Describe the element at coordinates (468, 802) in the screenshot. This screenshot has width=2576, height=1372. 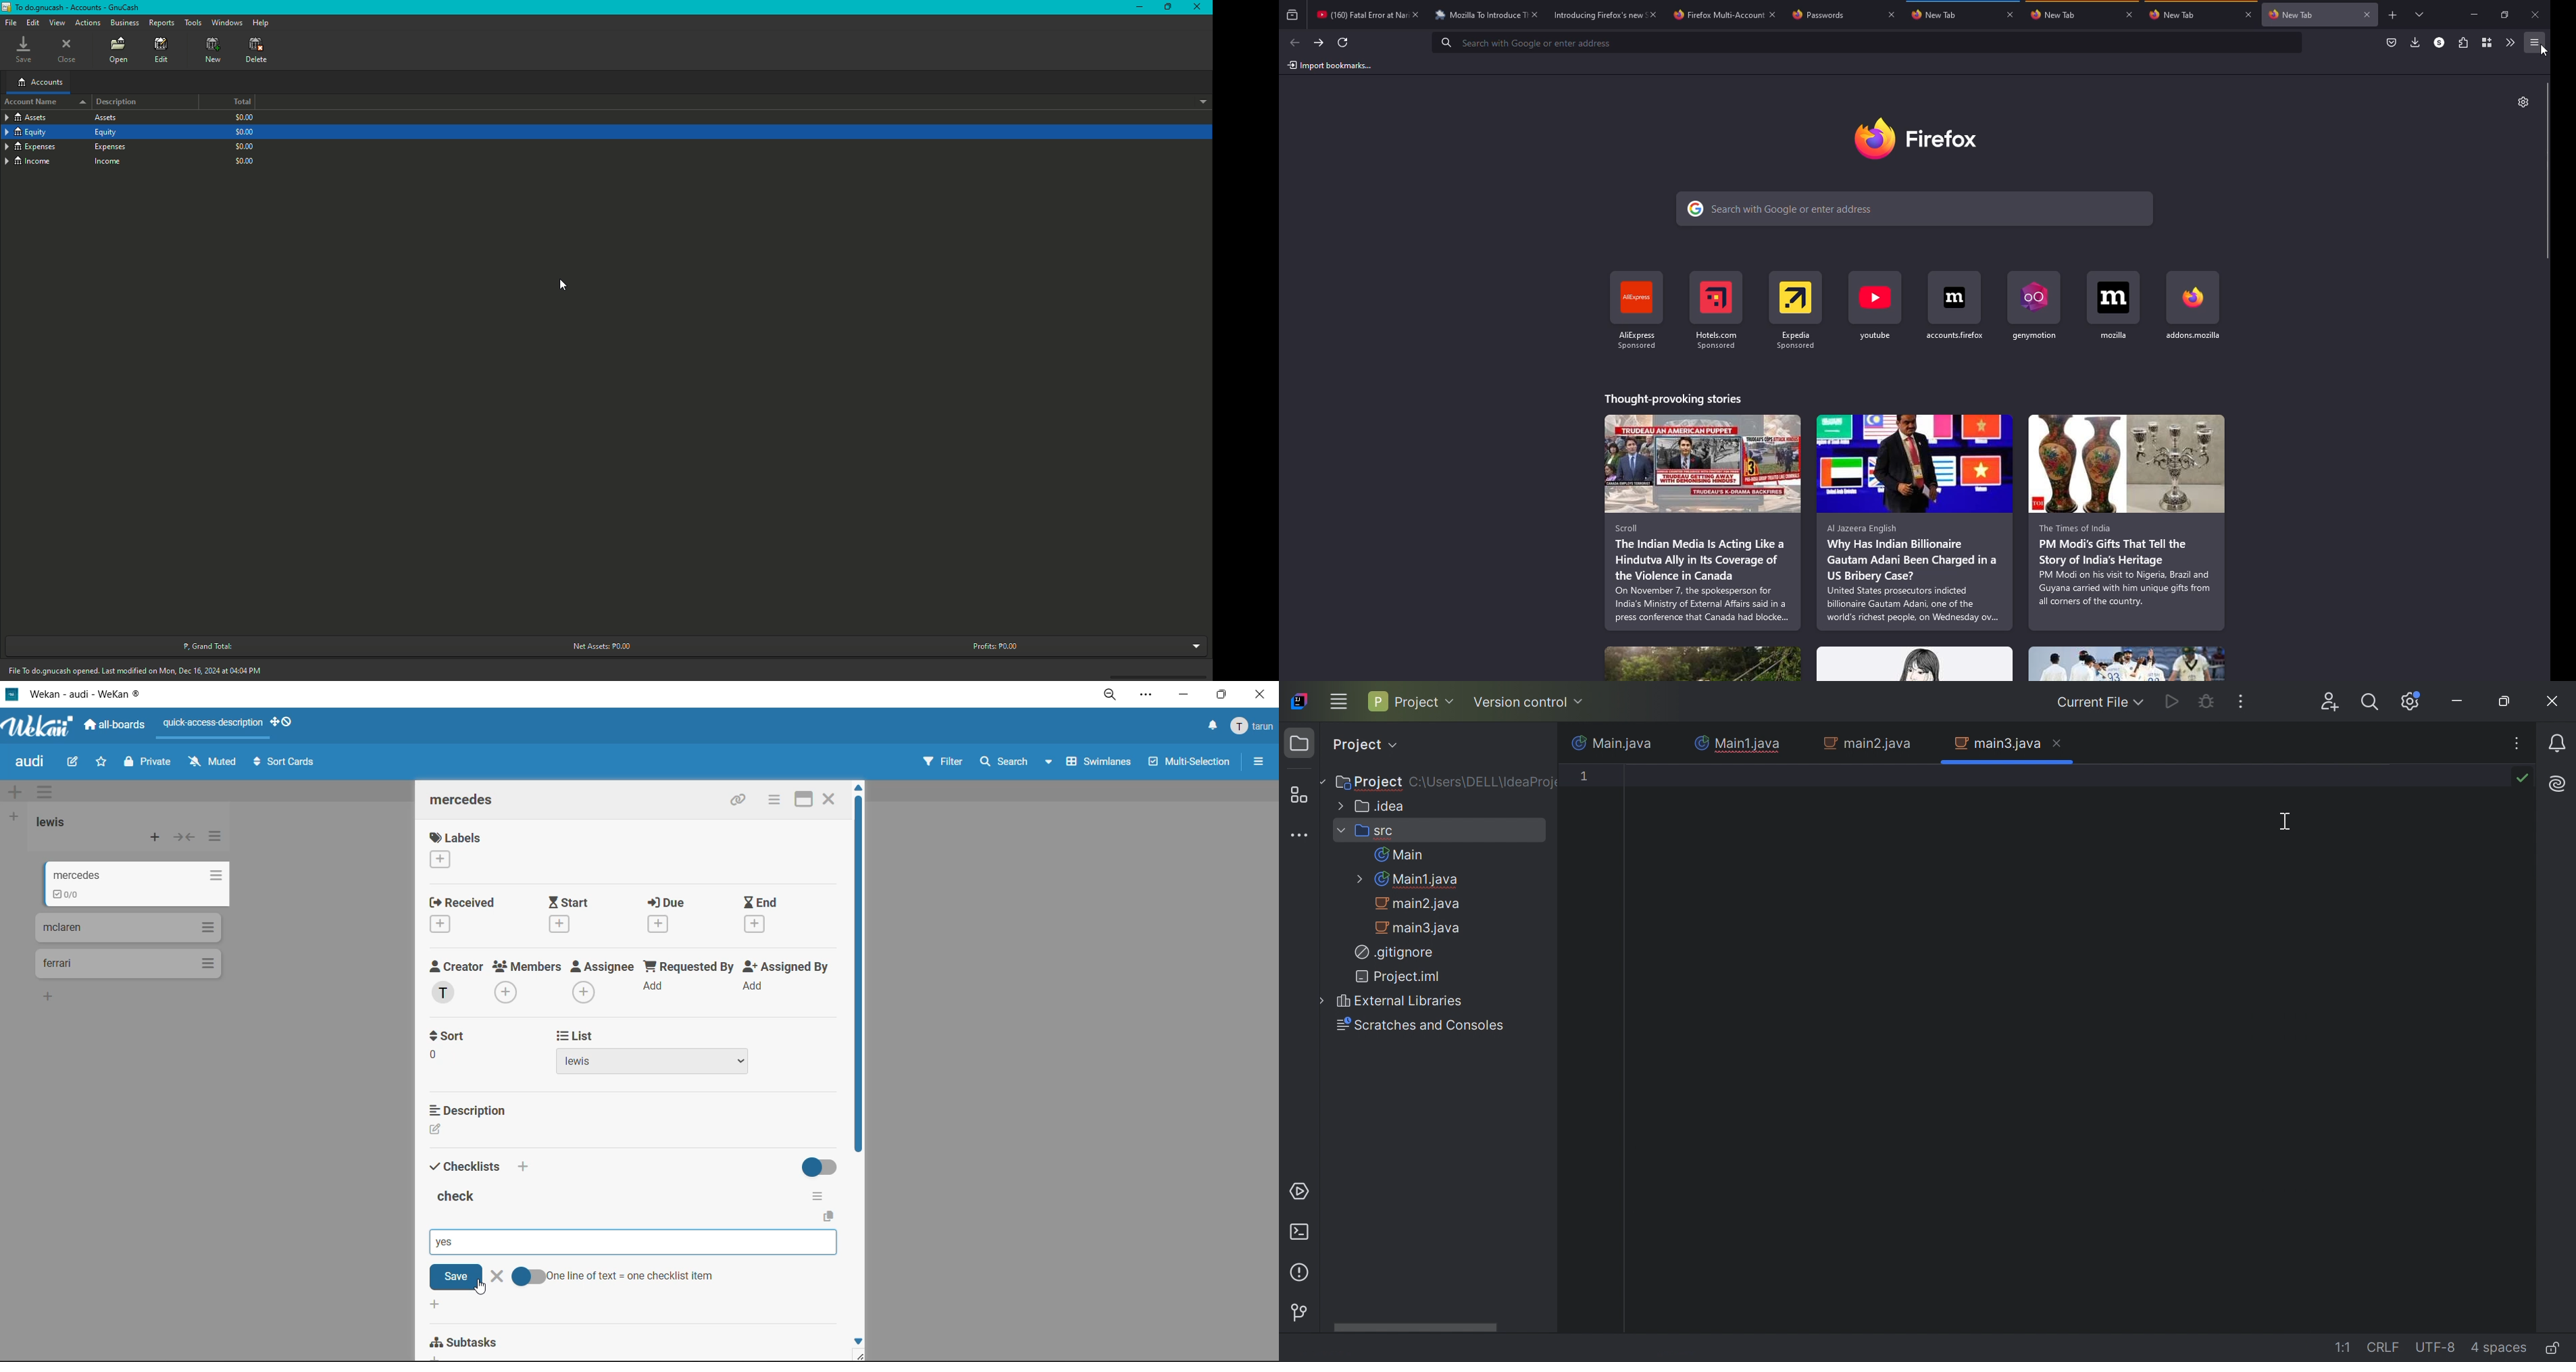
I see `card title` at that location.